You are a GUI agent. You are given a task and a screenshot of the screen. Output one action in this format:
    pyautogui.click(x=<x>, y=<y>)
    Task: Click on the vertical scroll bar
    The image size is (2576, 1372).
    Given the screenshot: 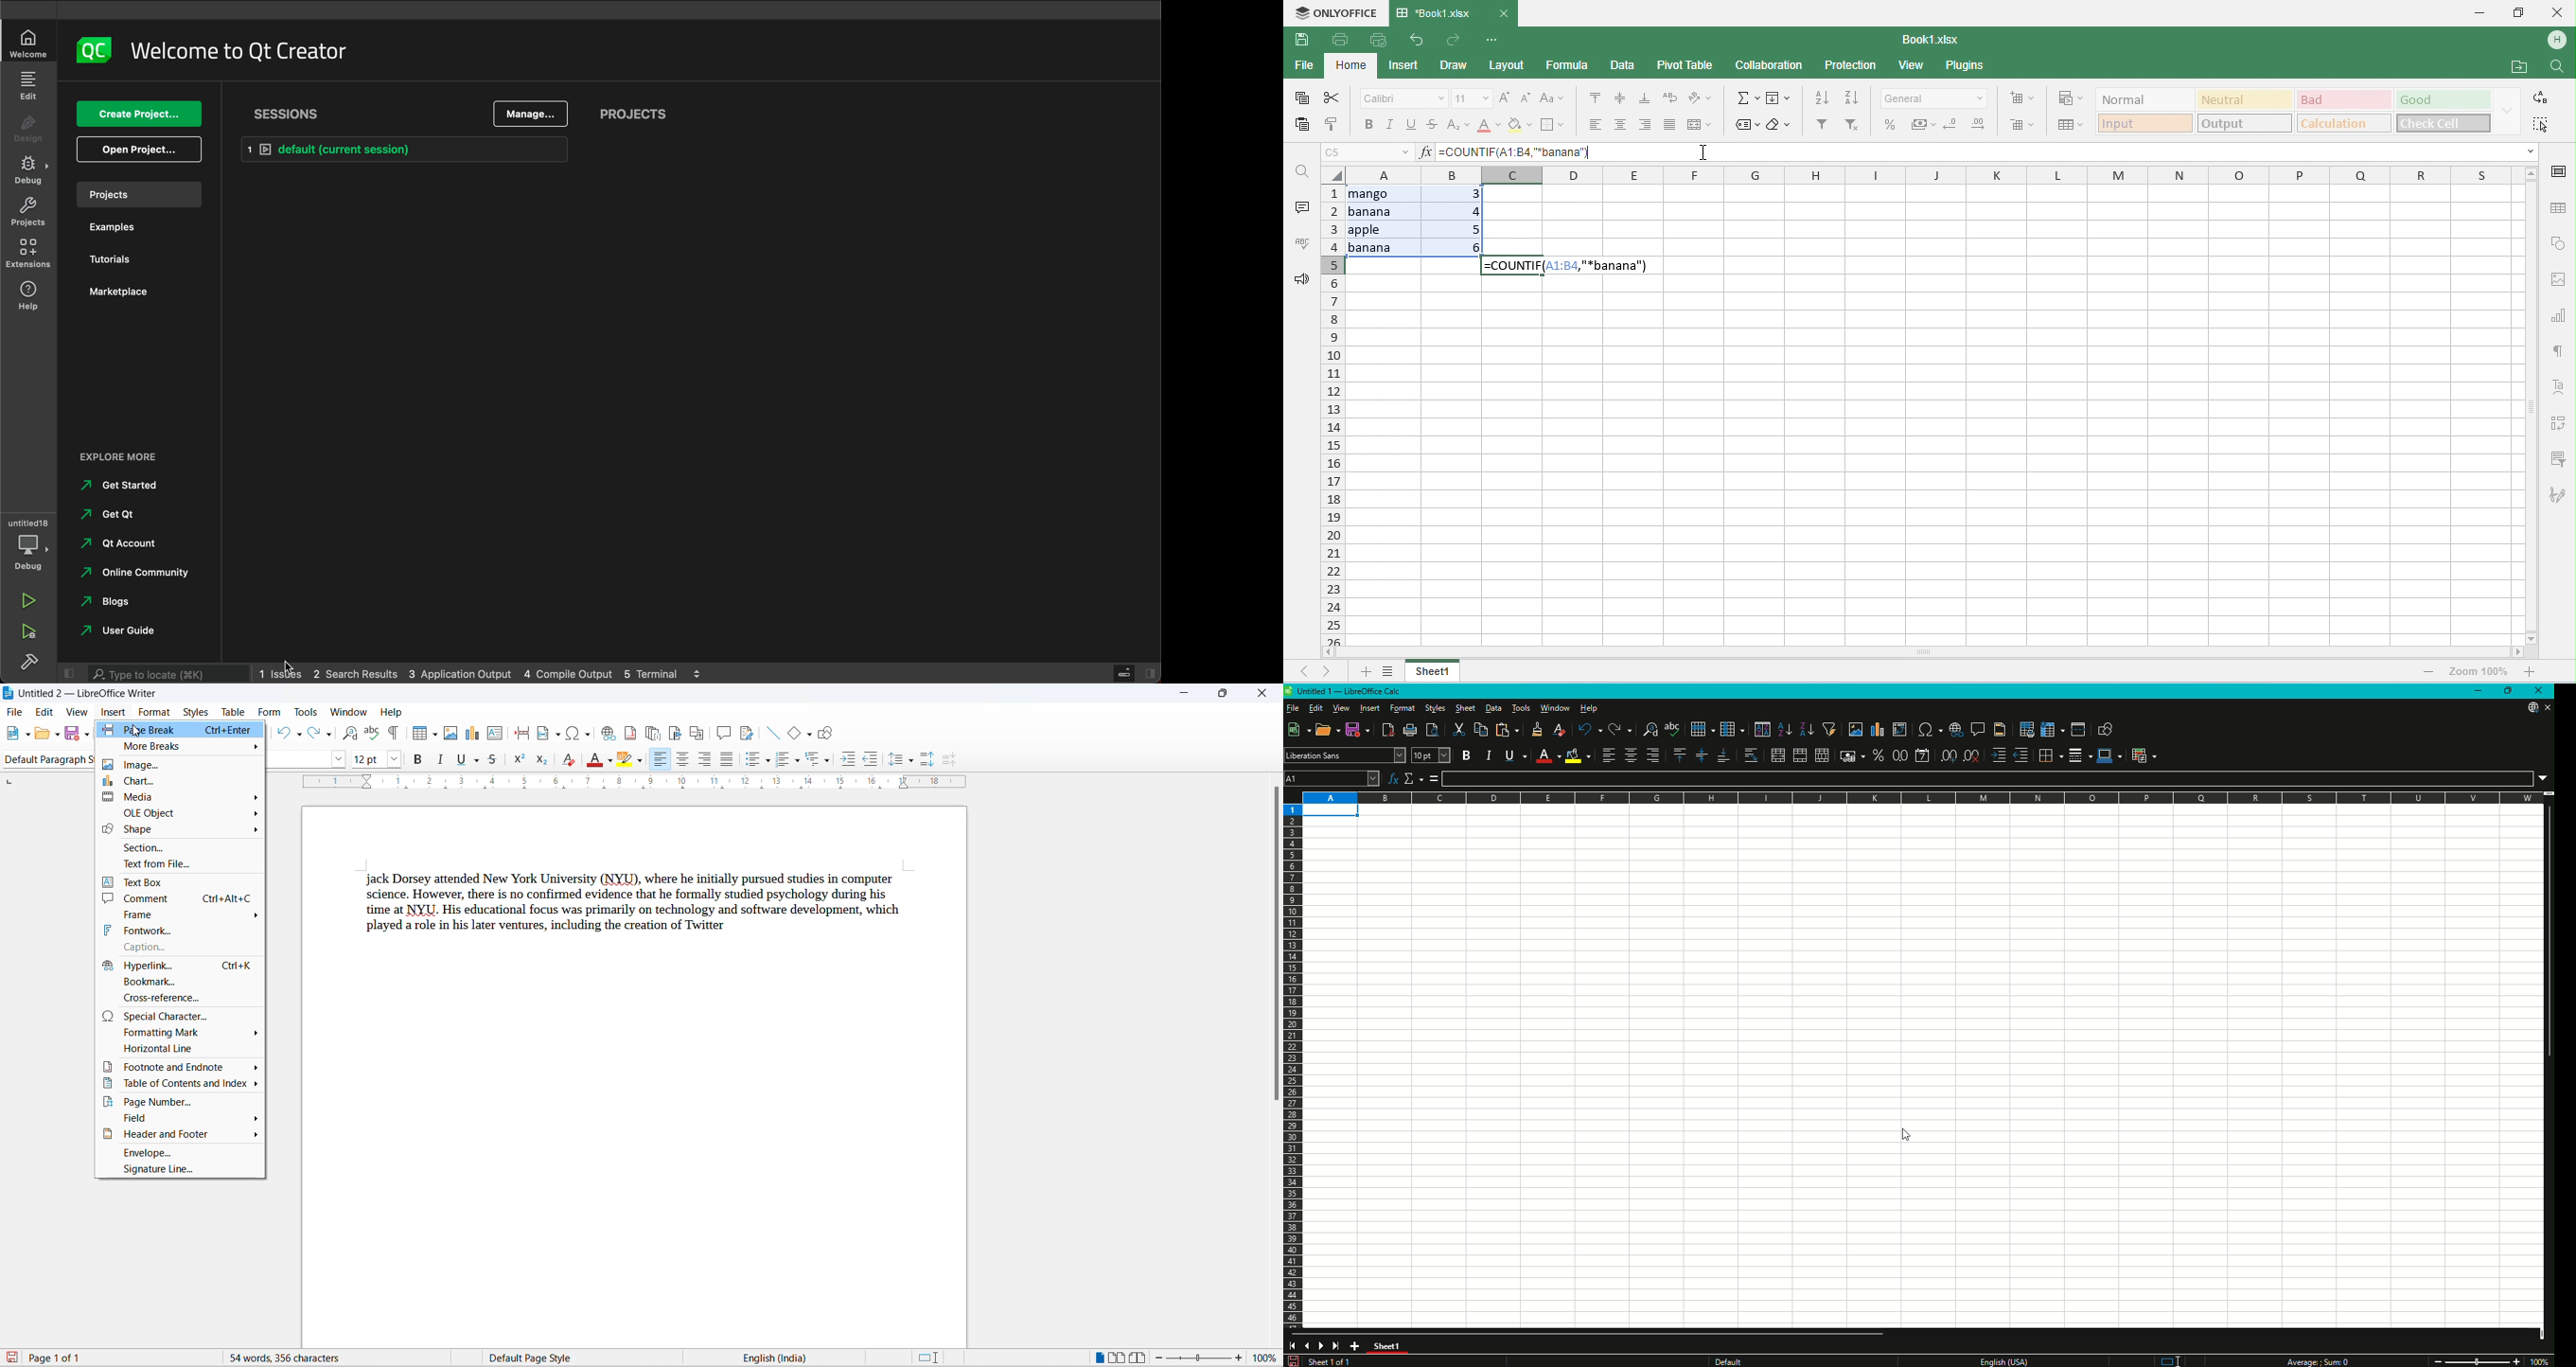 What is the action you would take?
    pyautogui.click(x=2531, y=404)
    